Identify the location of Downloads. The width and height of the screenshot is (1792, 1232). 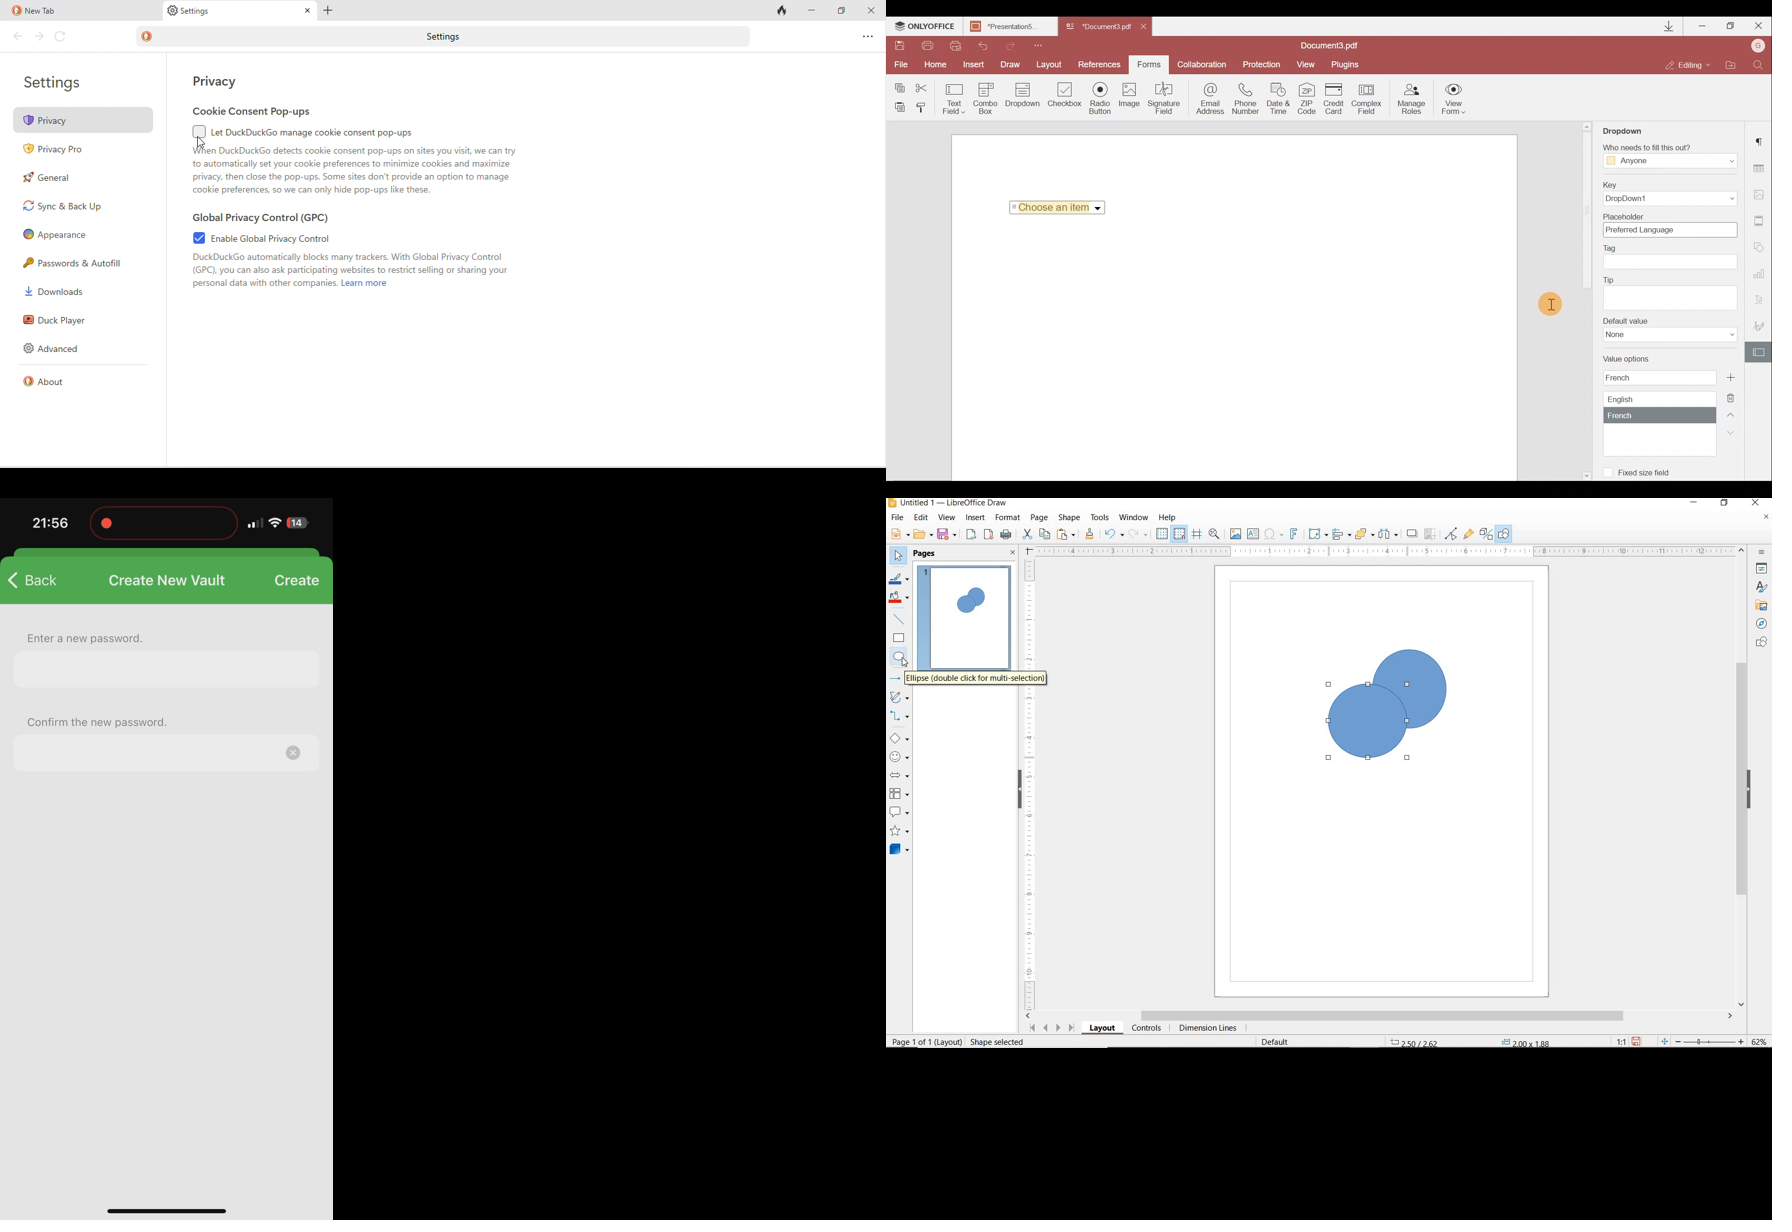
(1670, 26).